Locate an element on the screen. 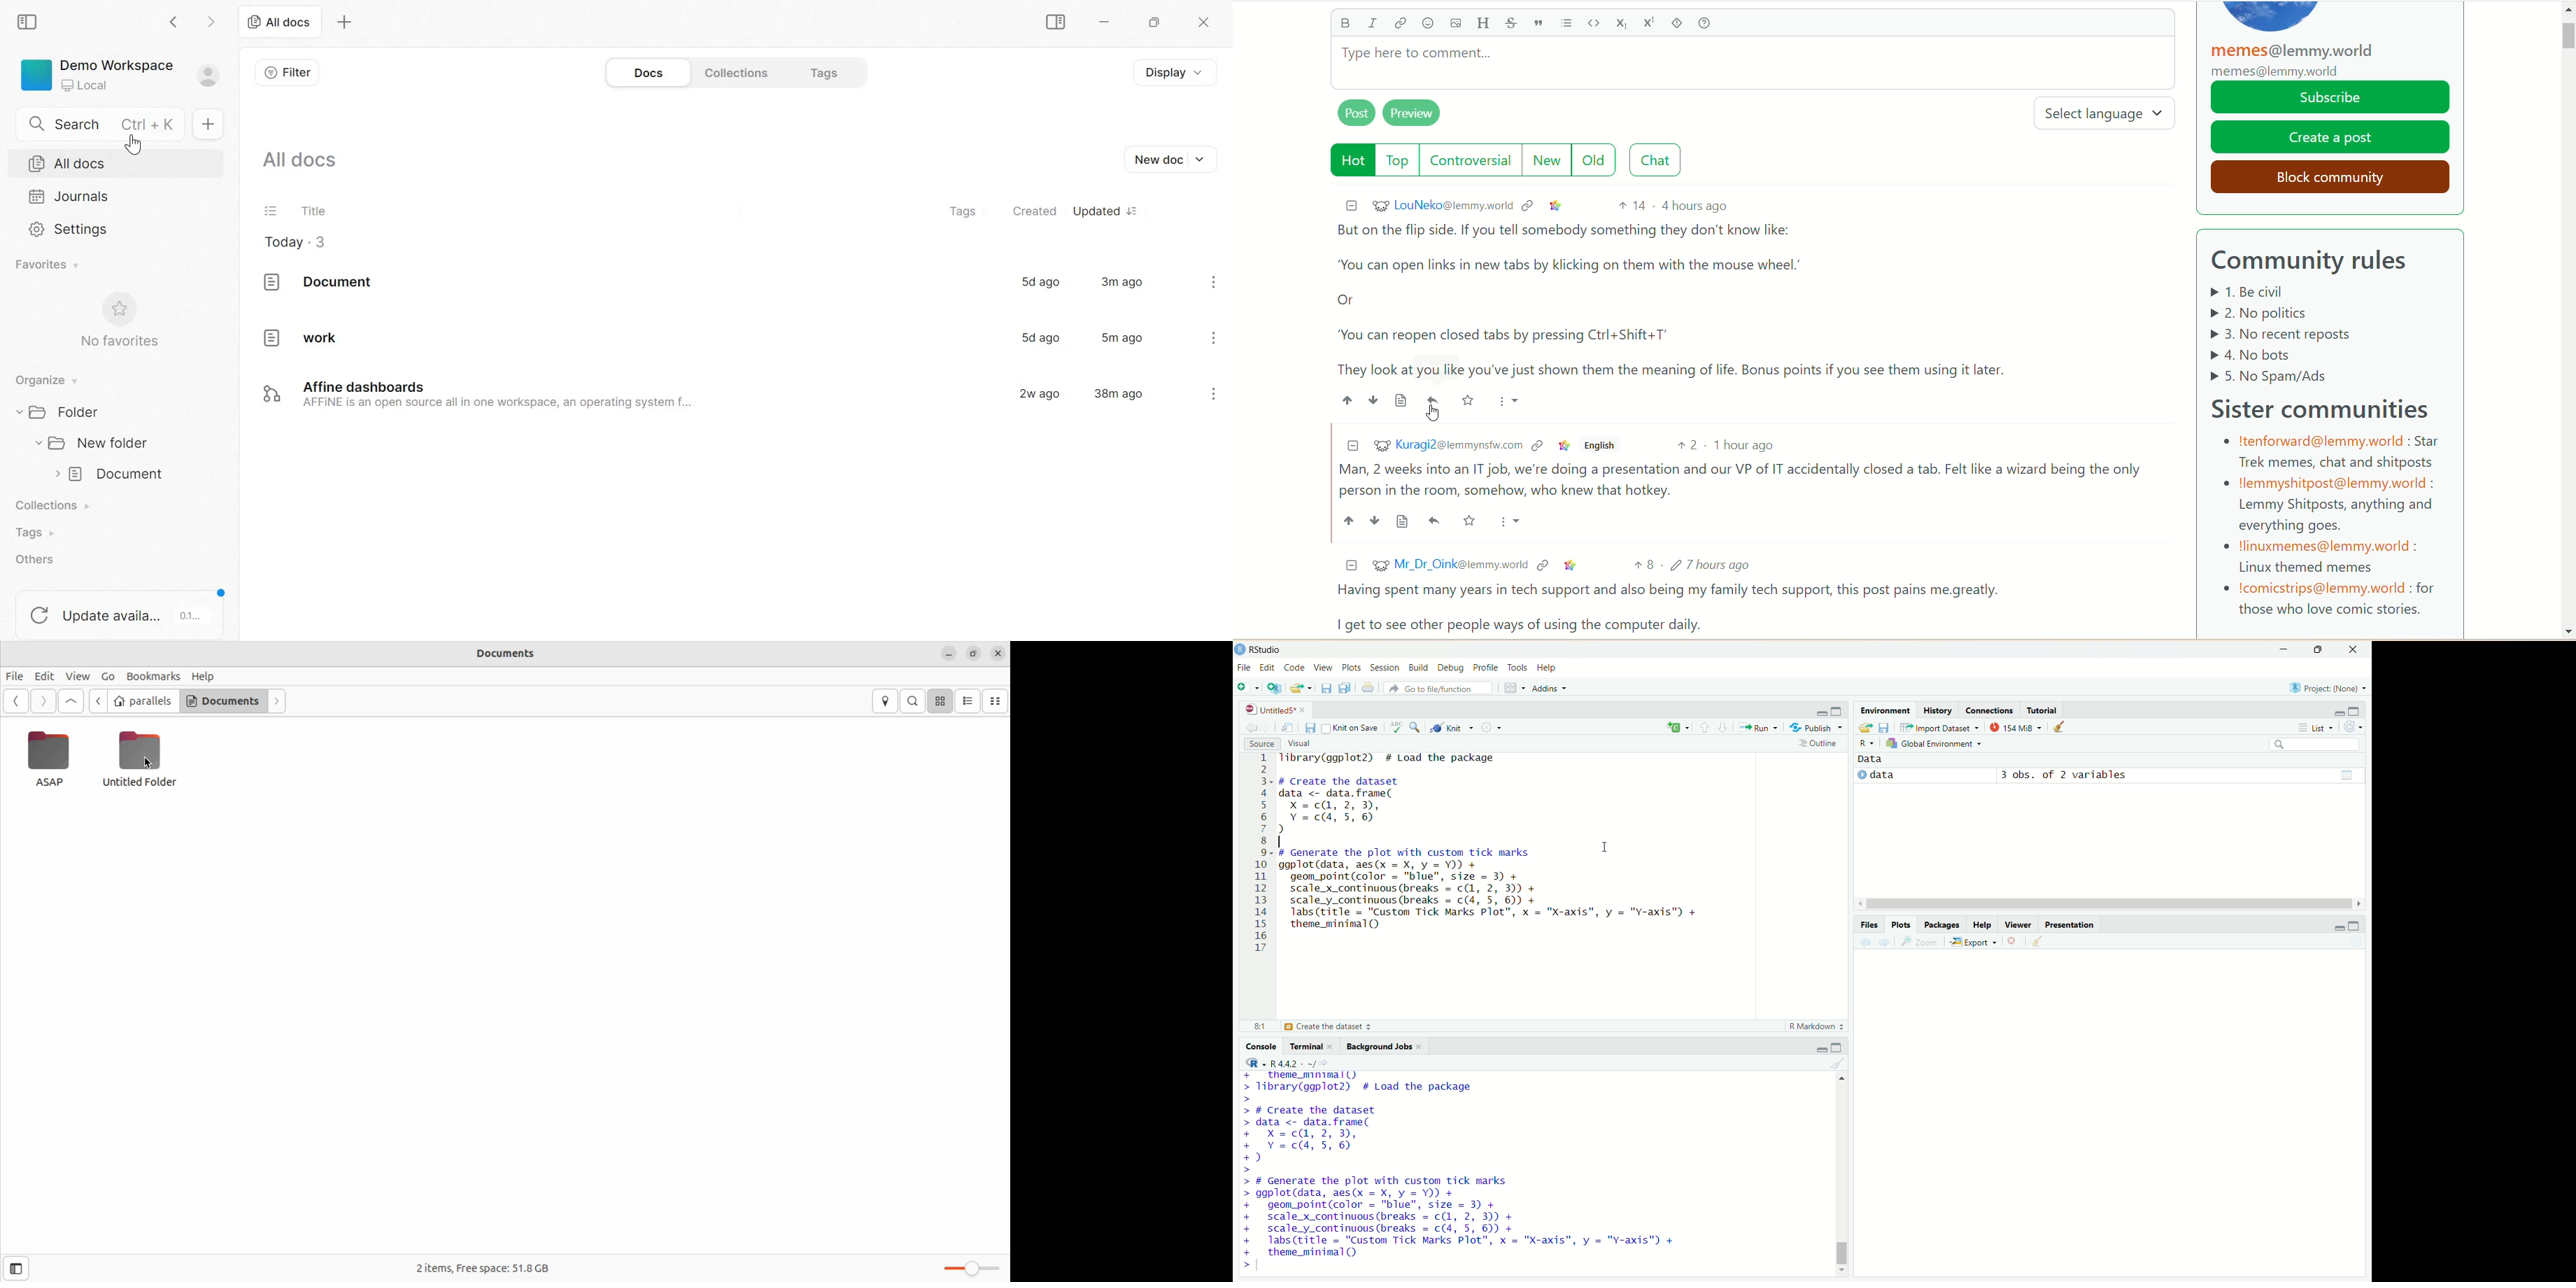 This screenshot has width=2576, height=1288.  is located at coordinates (1258, 855).